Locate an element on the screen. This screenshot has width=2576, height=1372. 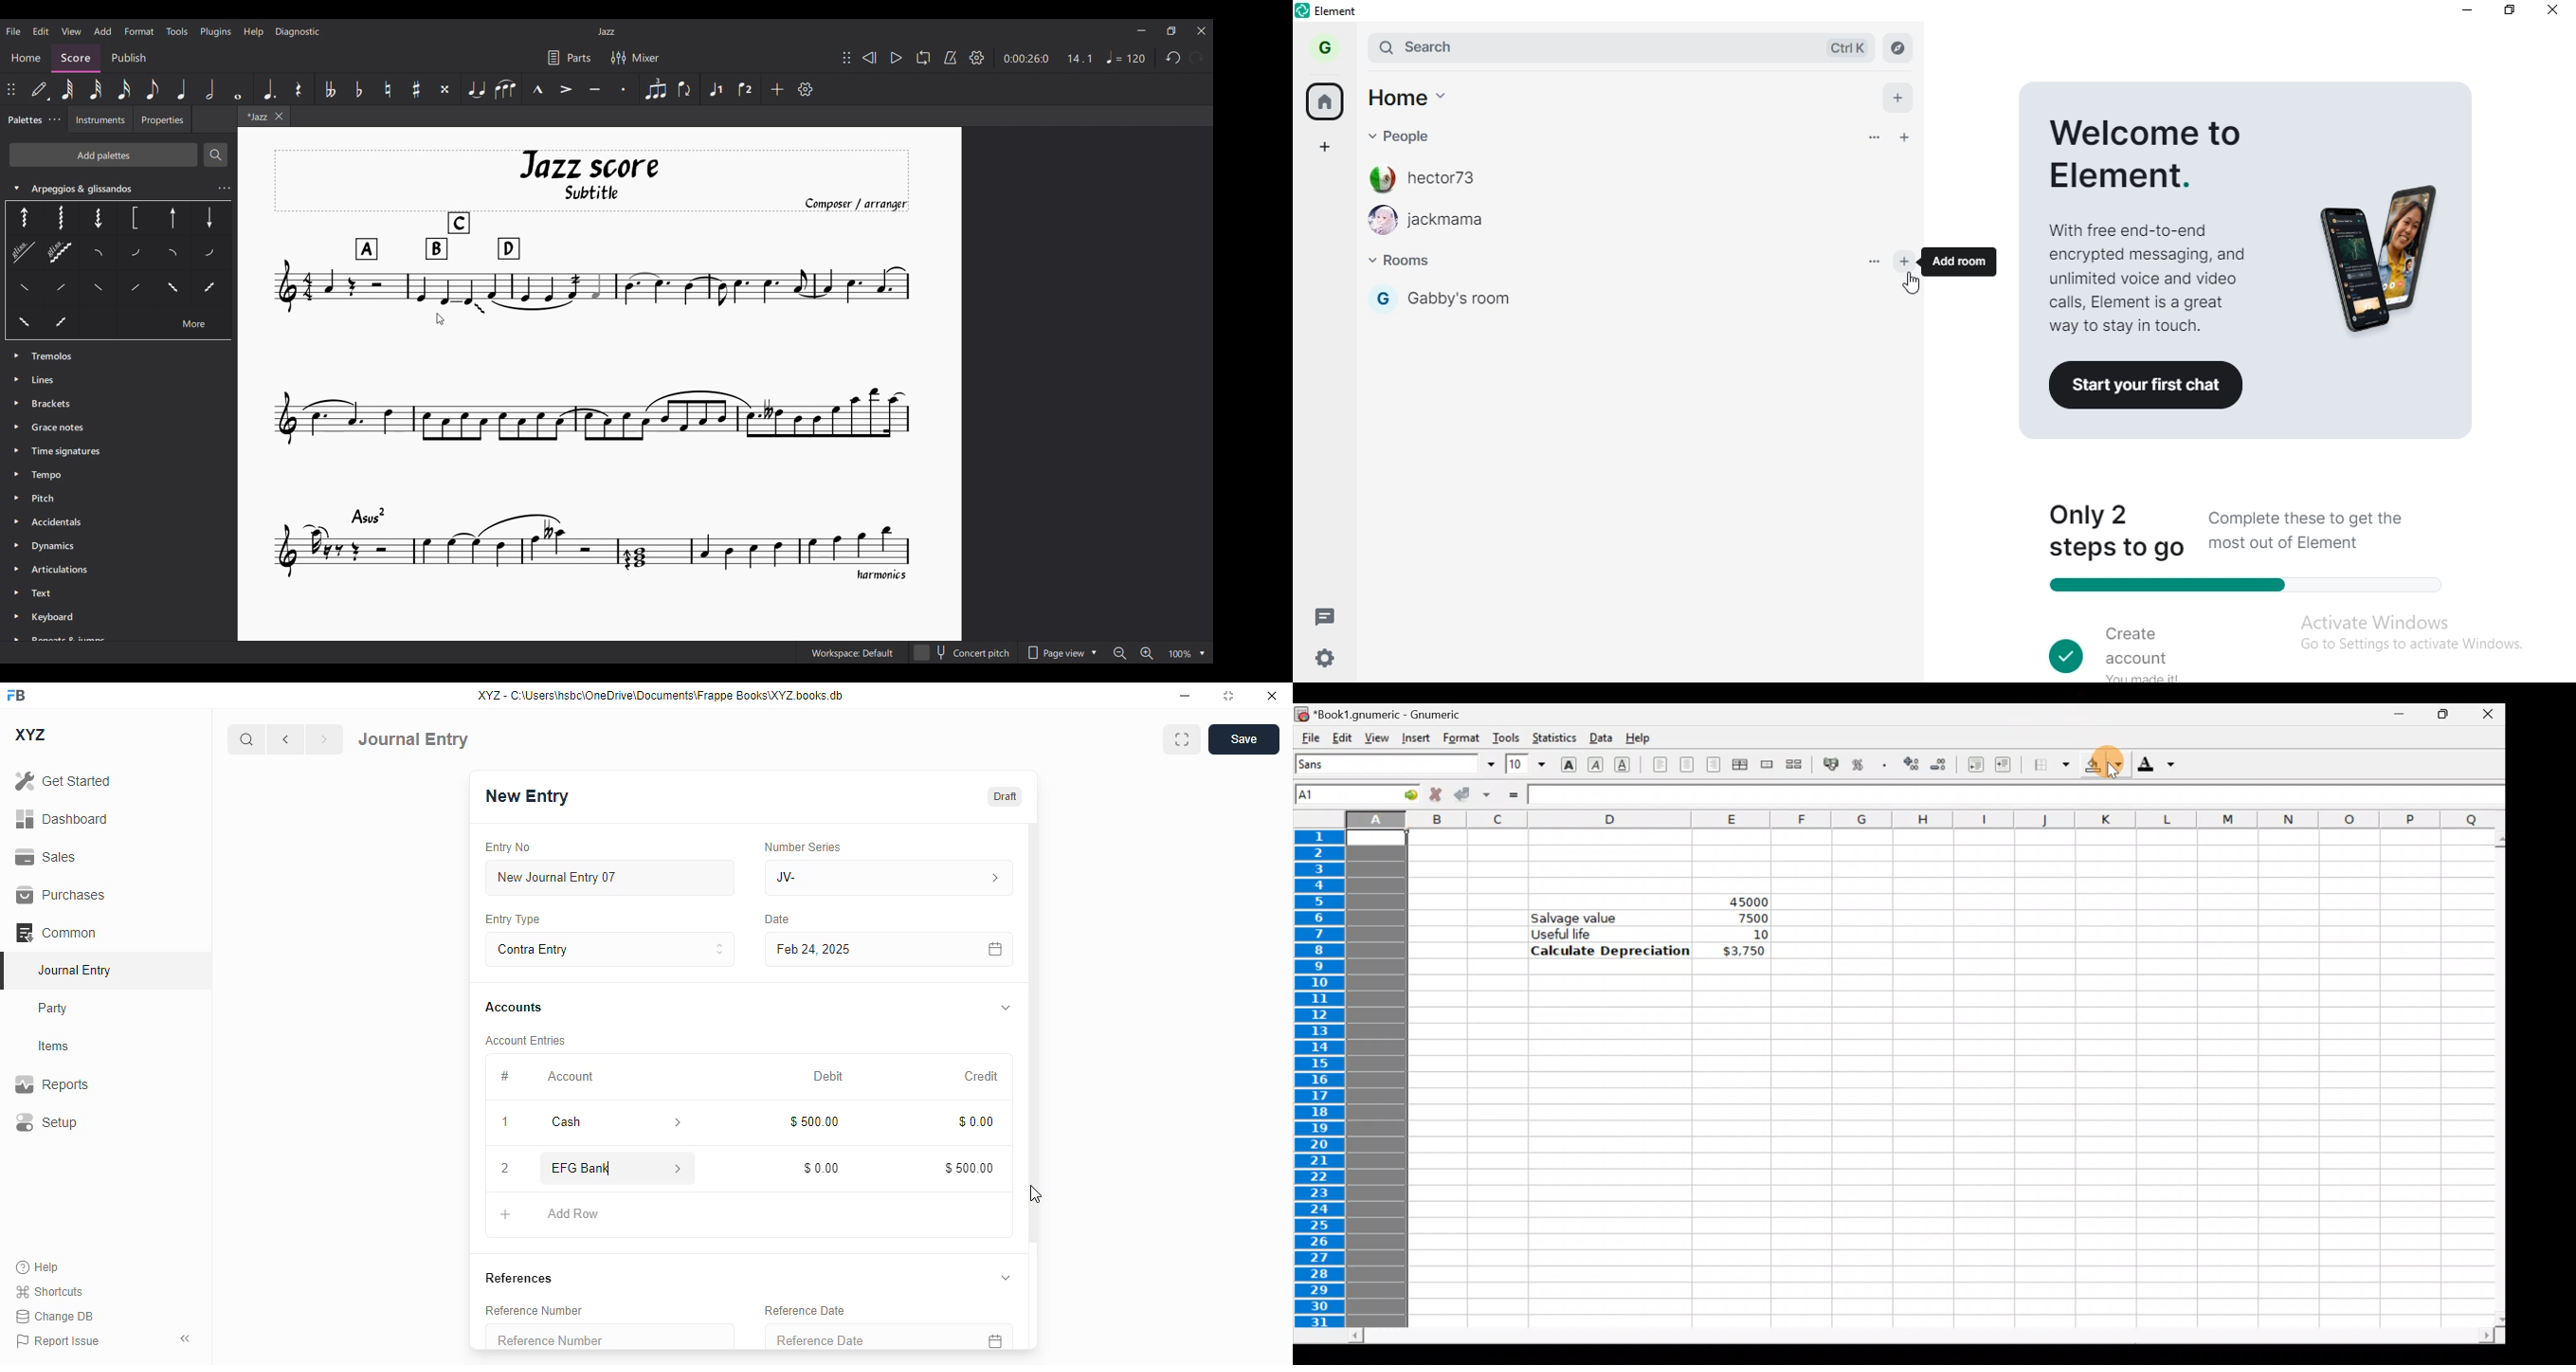
reference date is located at coordinates (852, 1337).